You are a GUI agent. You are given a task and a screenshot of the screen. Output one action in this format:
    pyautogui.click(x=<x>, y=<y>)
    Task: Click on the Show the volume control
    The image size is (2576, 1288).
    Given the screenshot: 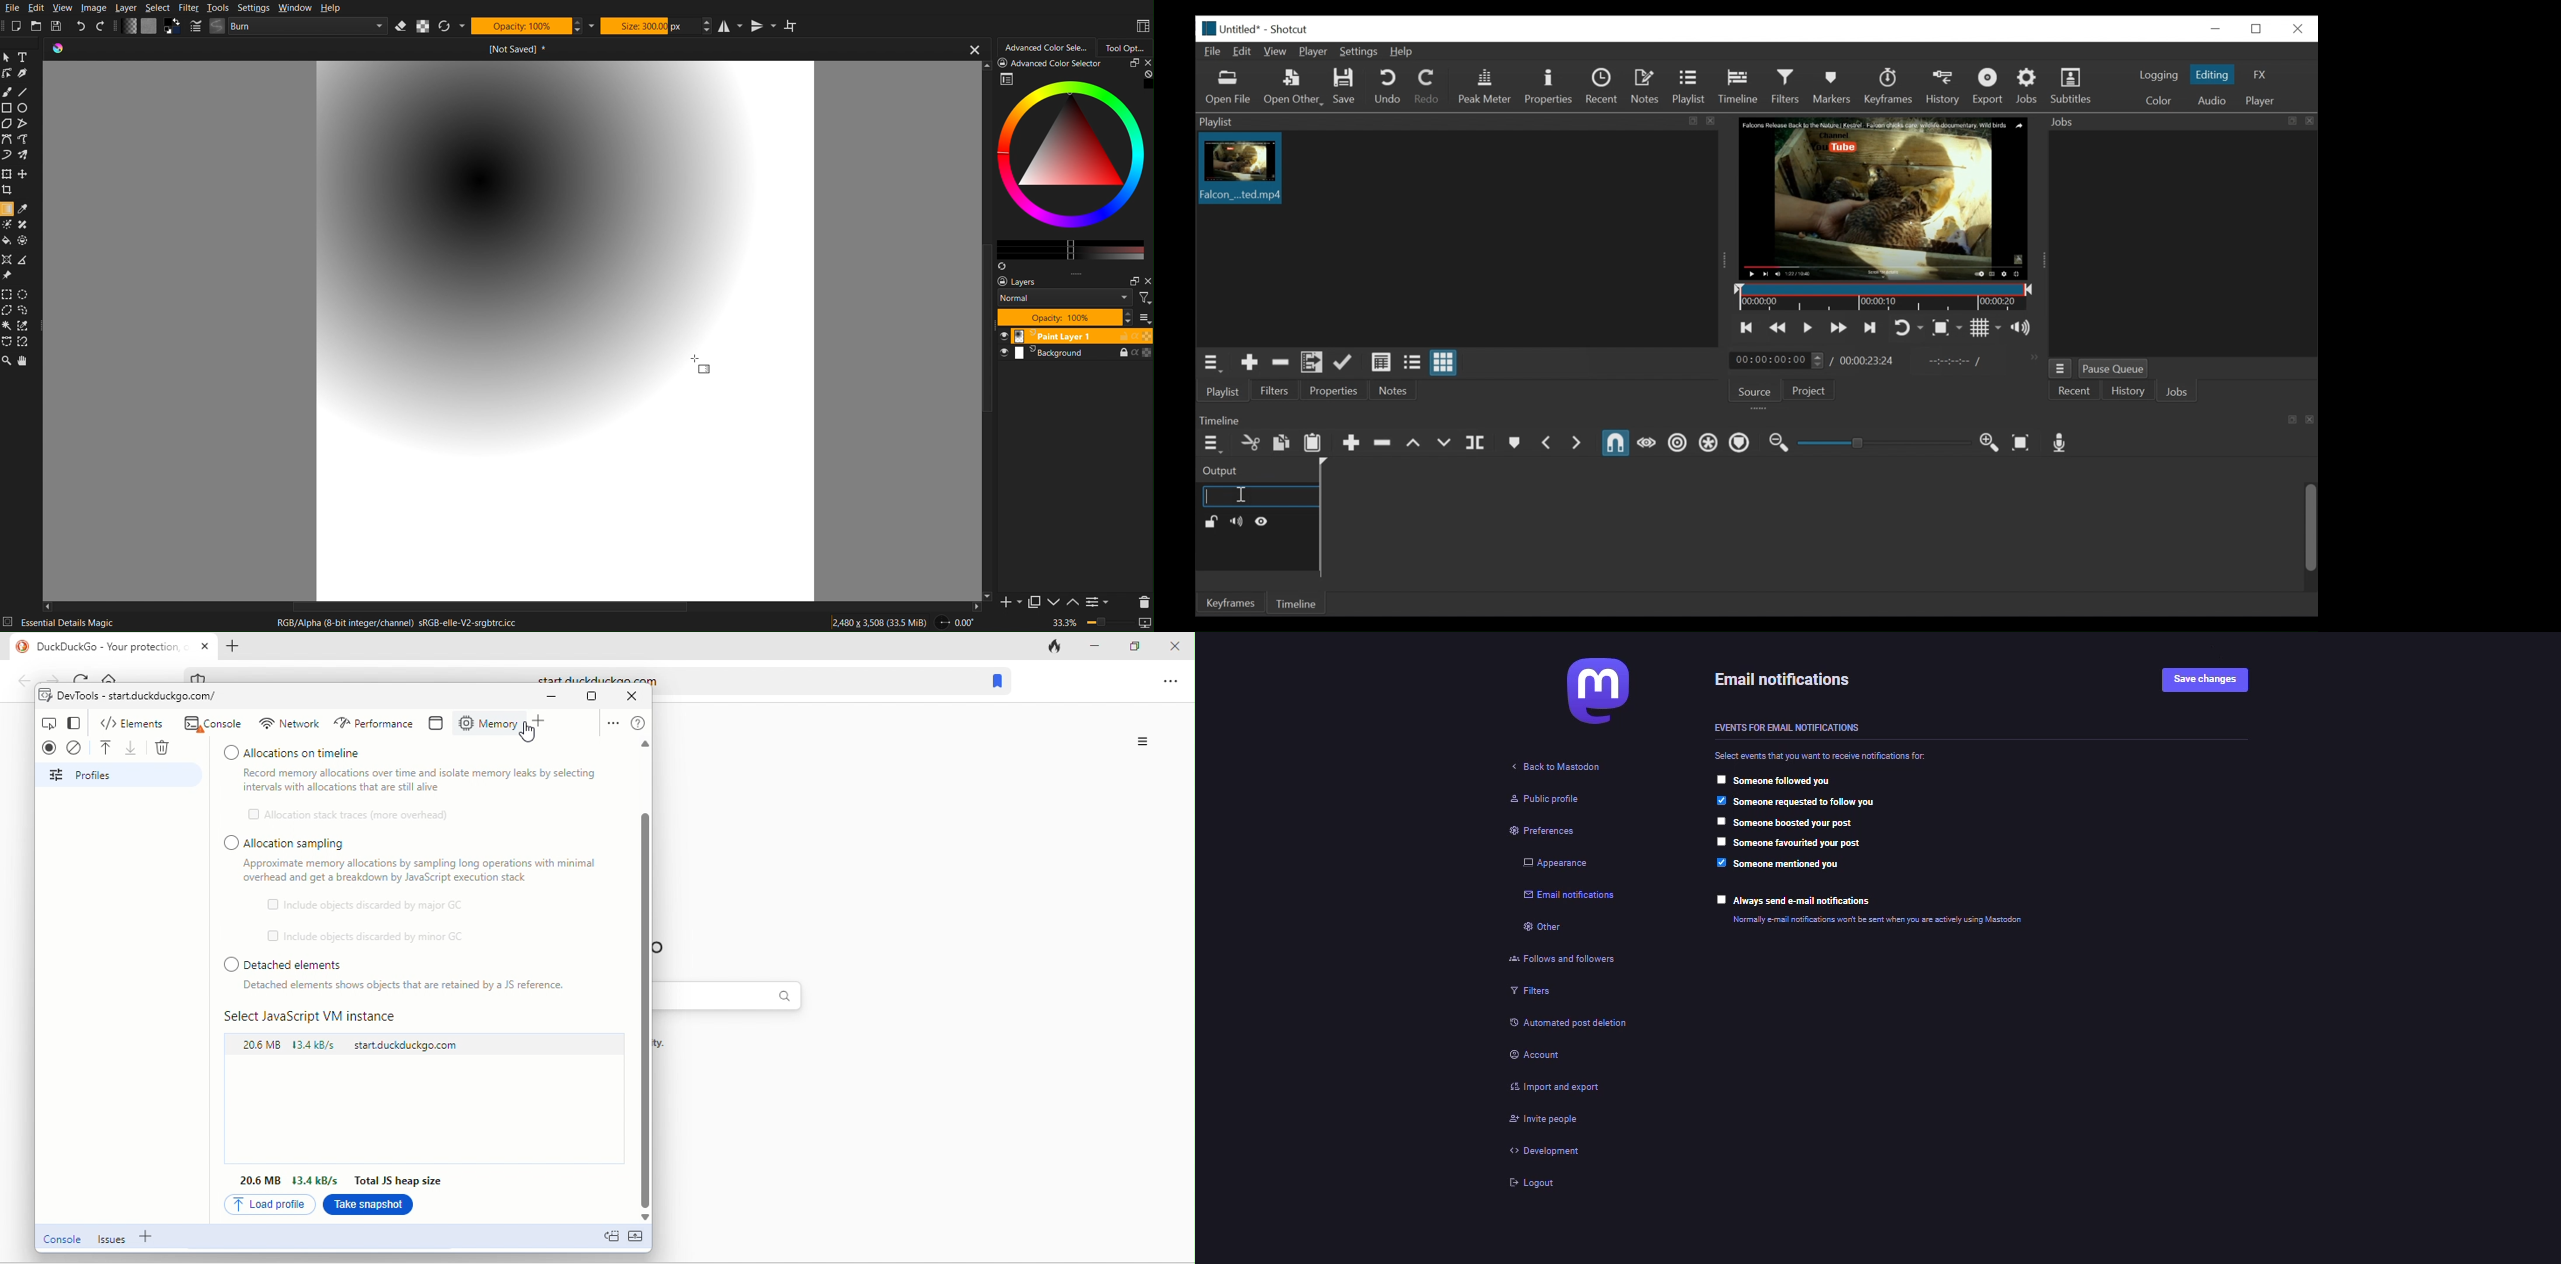 What is the action you would take?
    pyautogui.click(x=2022, y=327)
    